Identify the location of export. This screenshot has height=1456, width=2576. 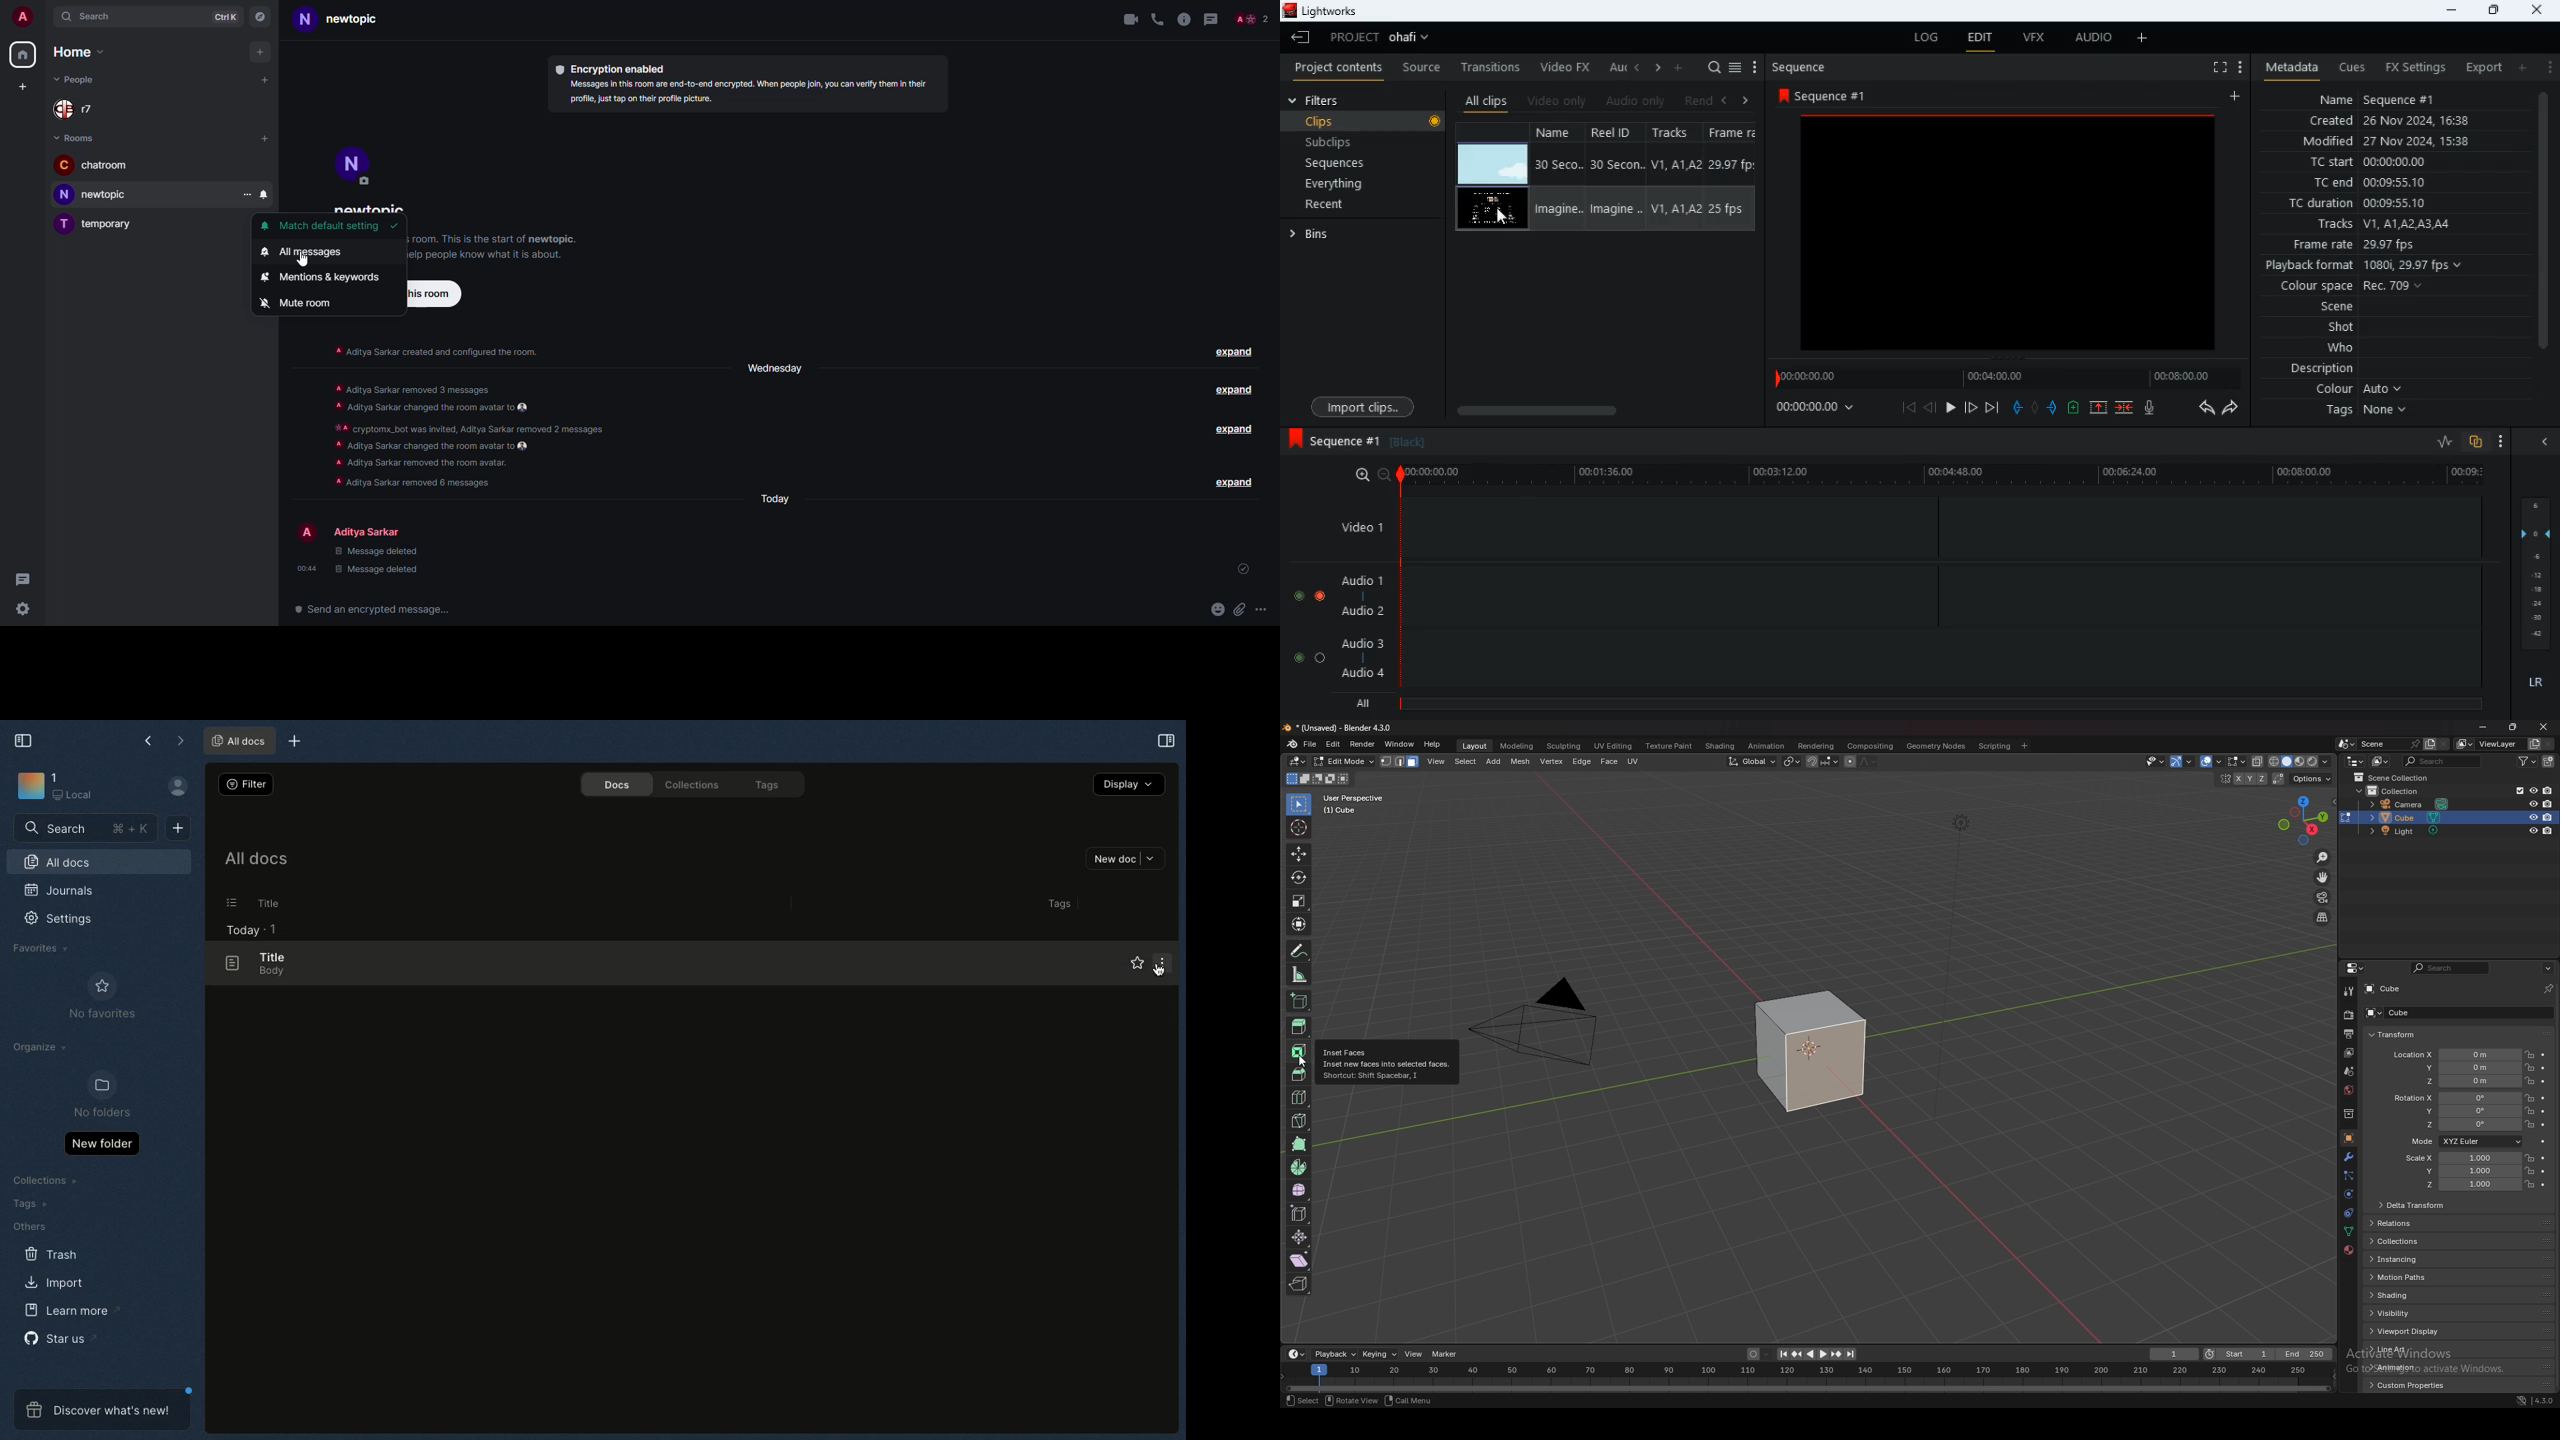
(2485, 67).